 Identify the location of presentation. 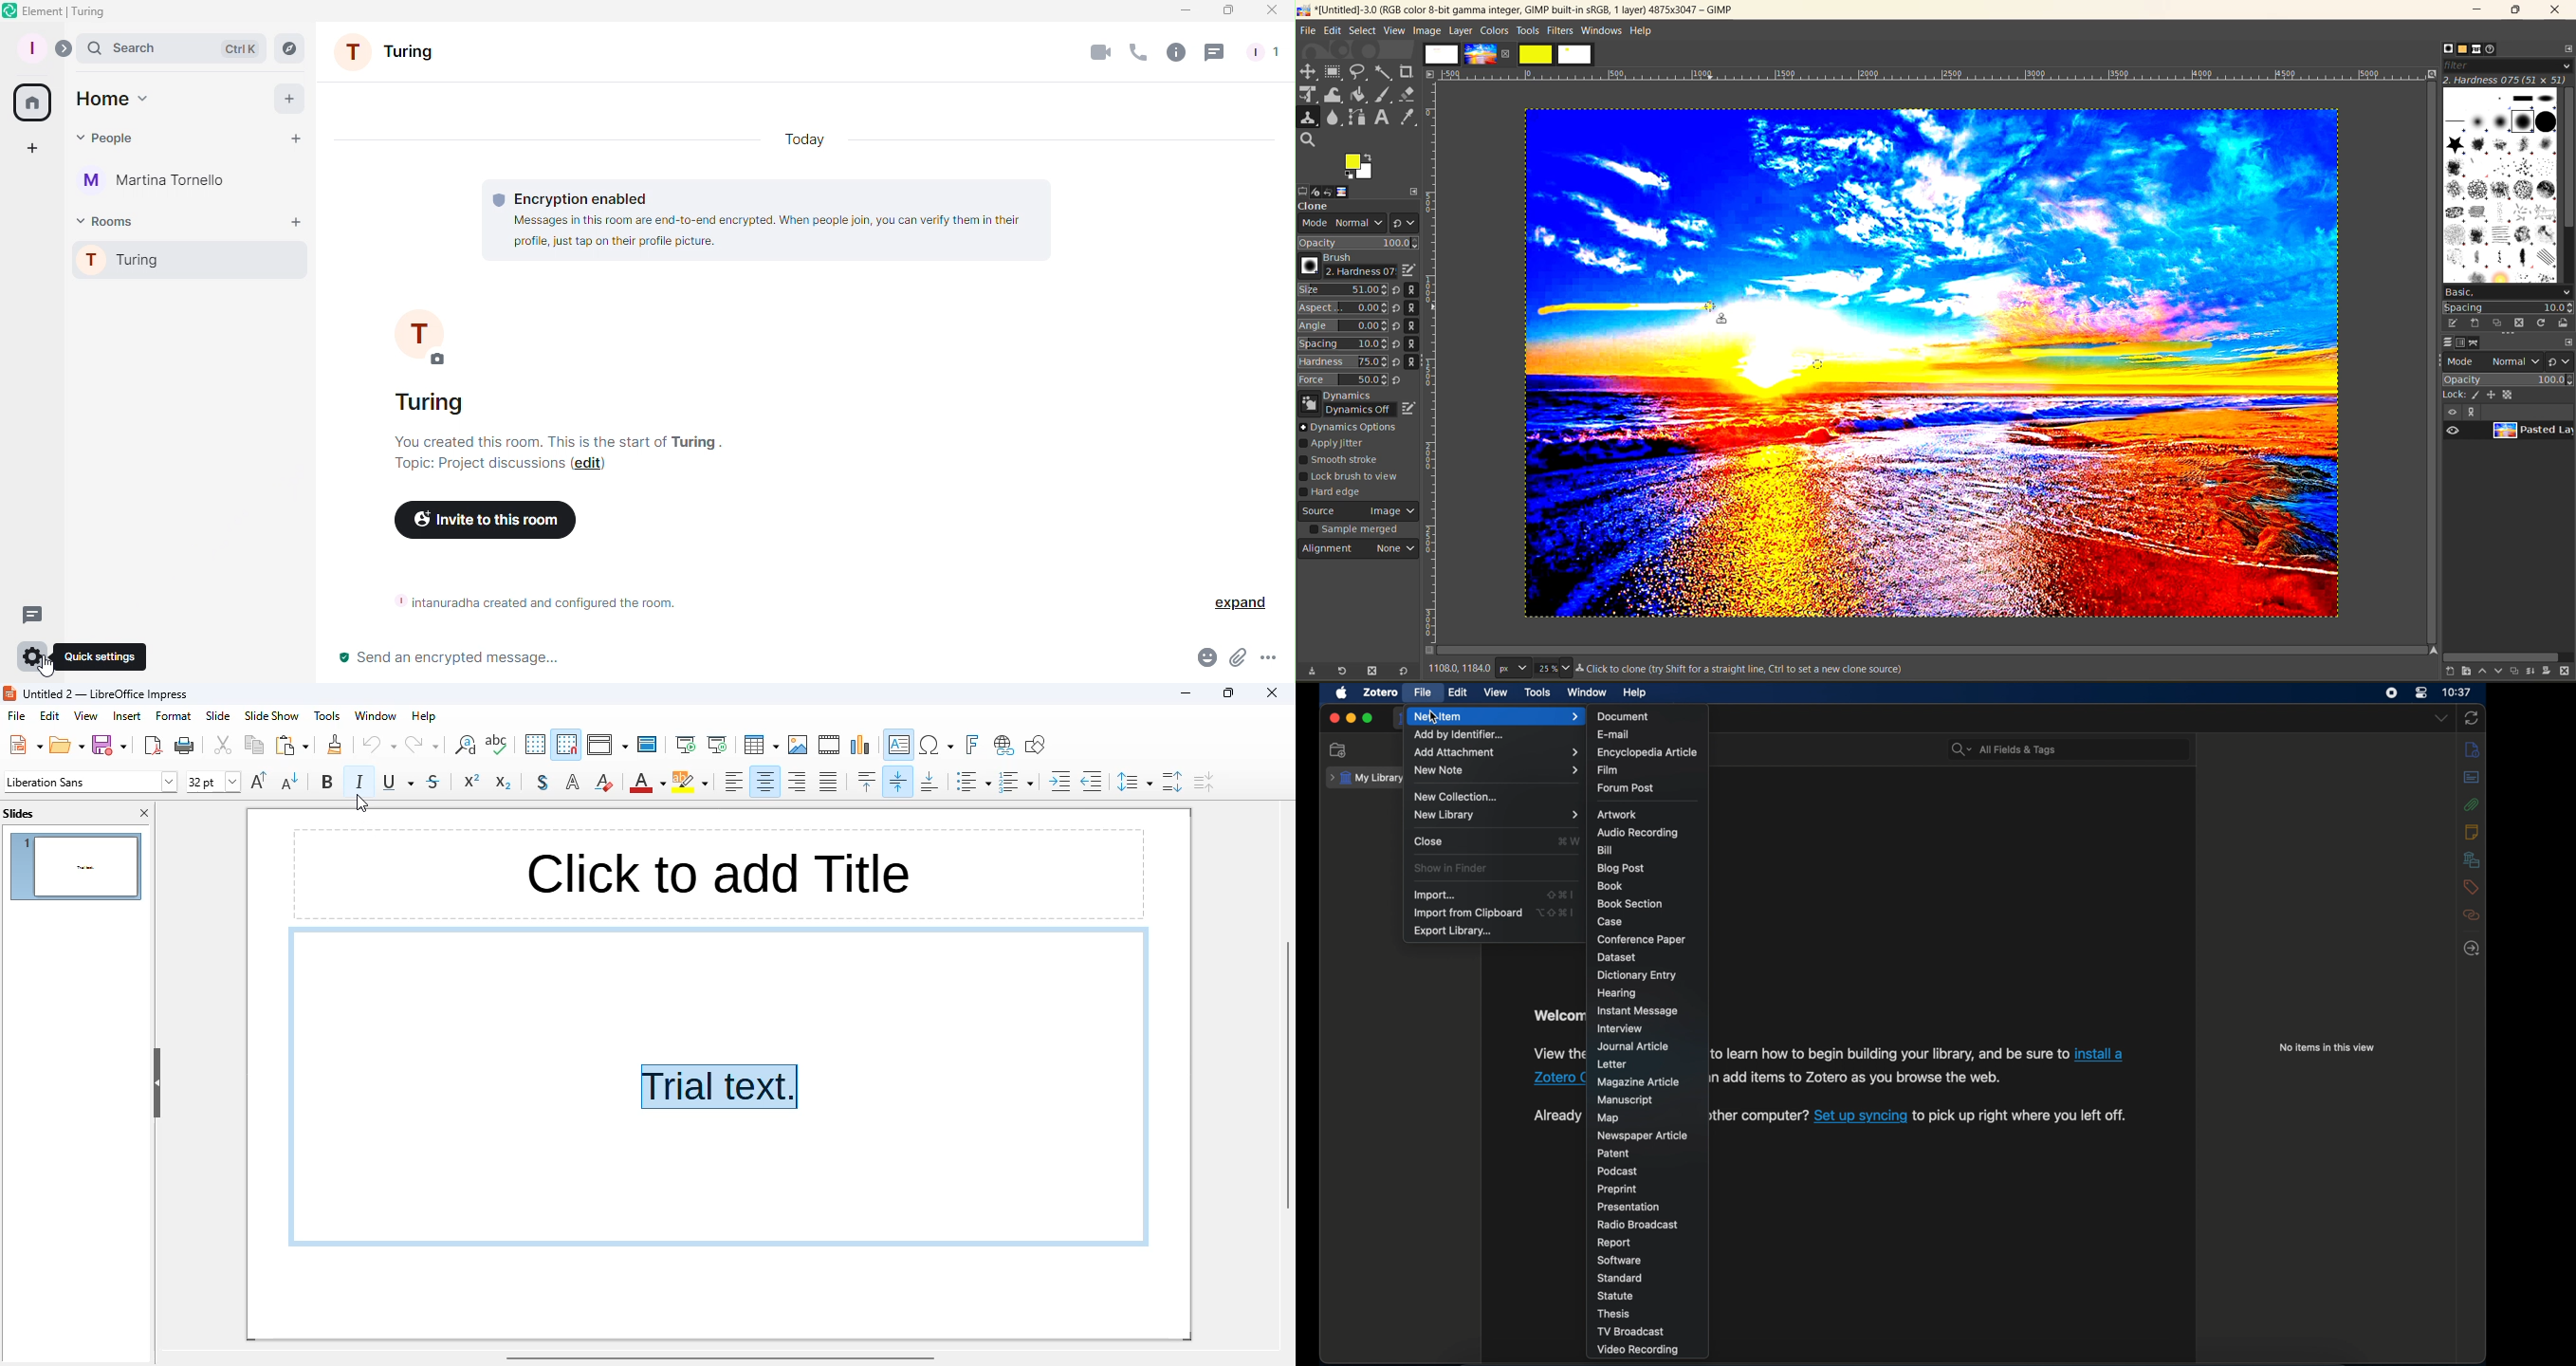
(1629, 1206).